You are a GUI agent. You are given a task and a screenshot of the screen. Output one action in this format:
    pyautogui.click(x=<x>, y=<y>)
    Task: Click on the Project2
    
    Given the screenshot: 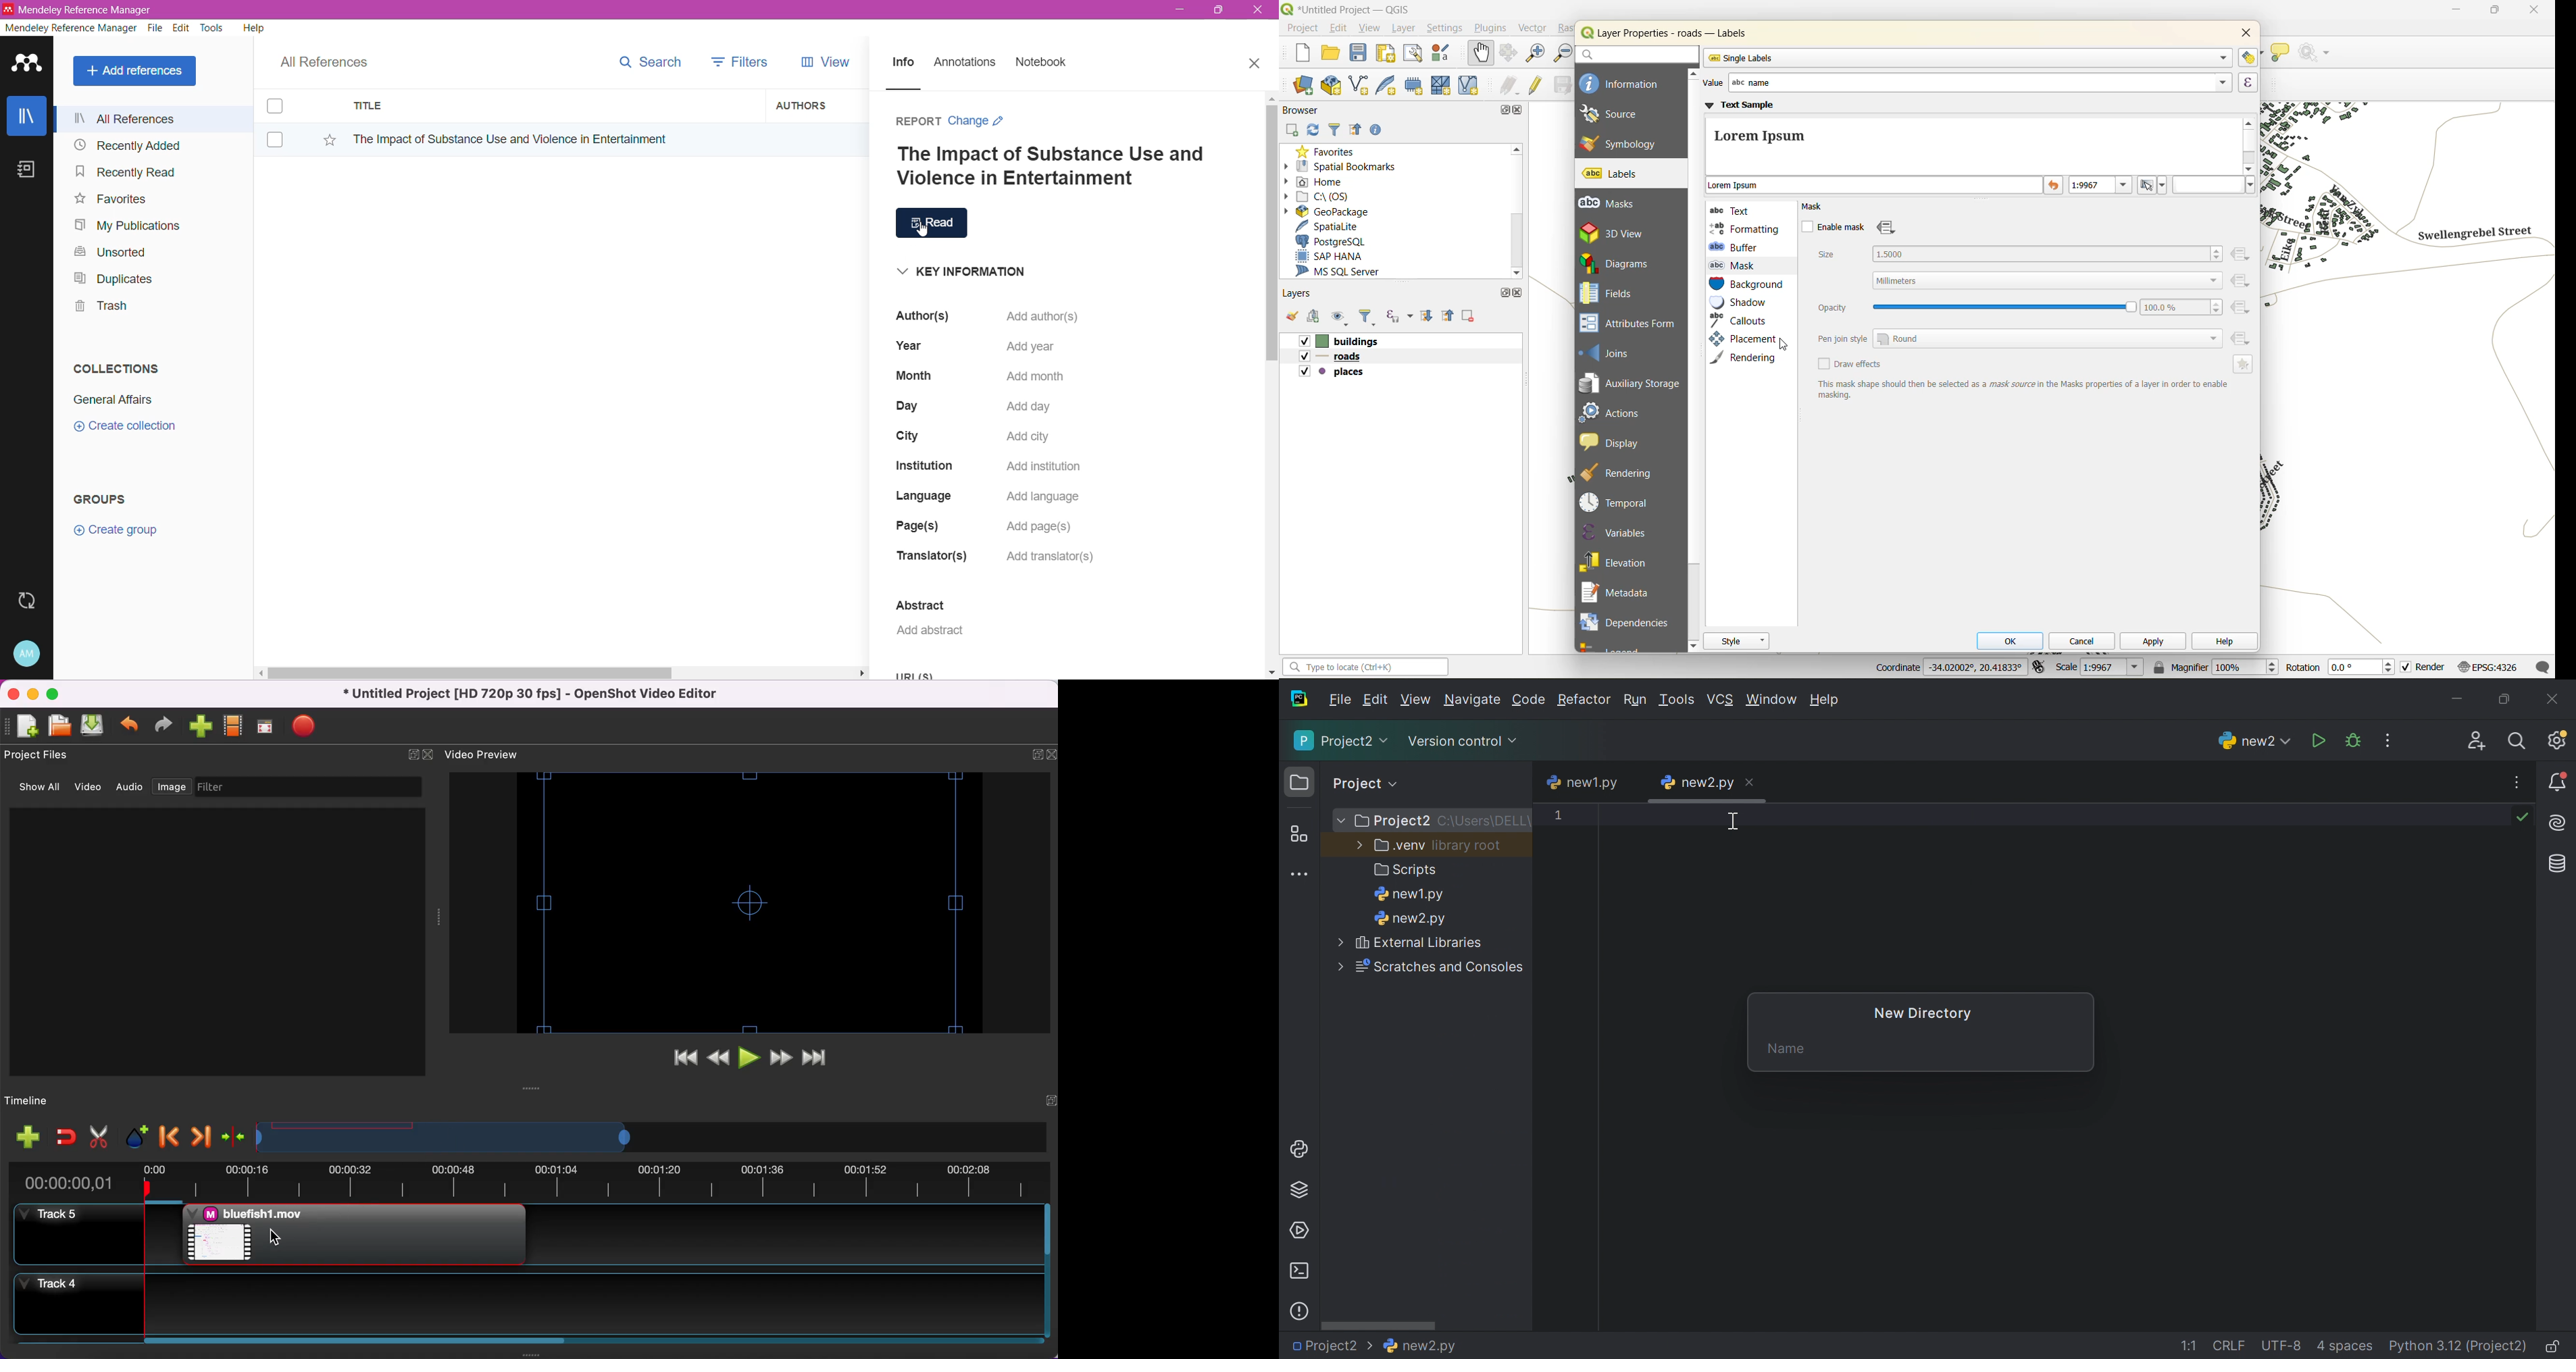 What is the action you would take?
    pyautogui.click(x=1342, y=741)
    